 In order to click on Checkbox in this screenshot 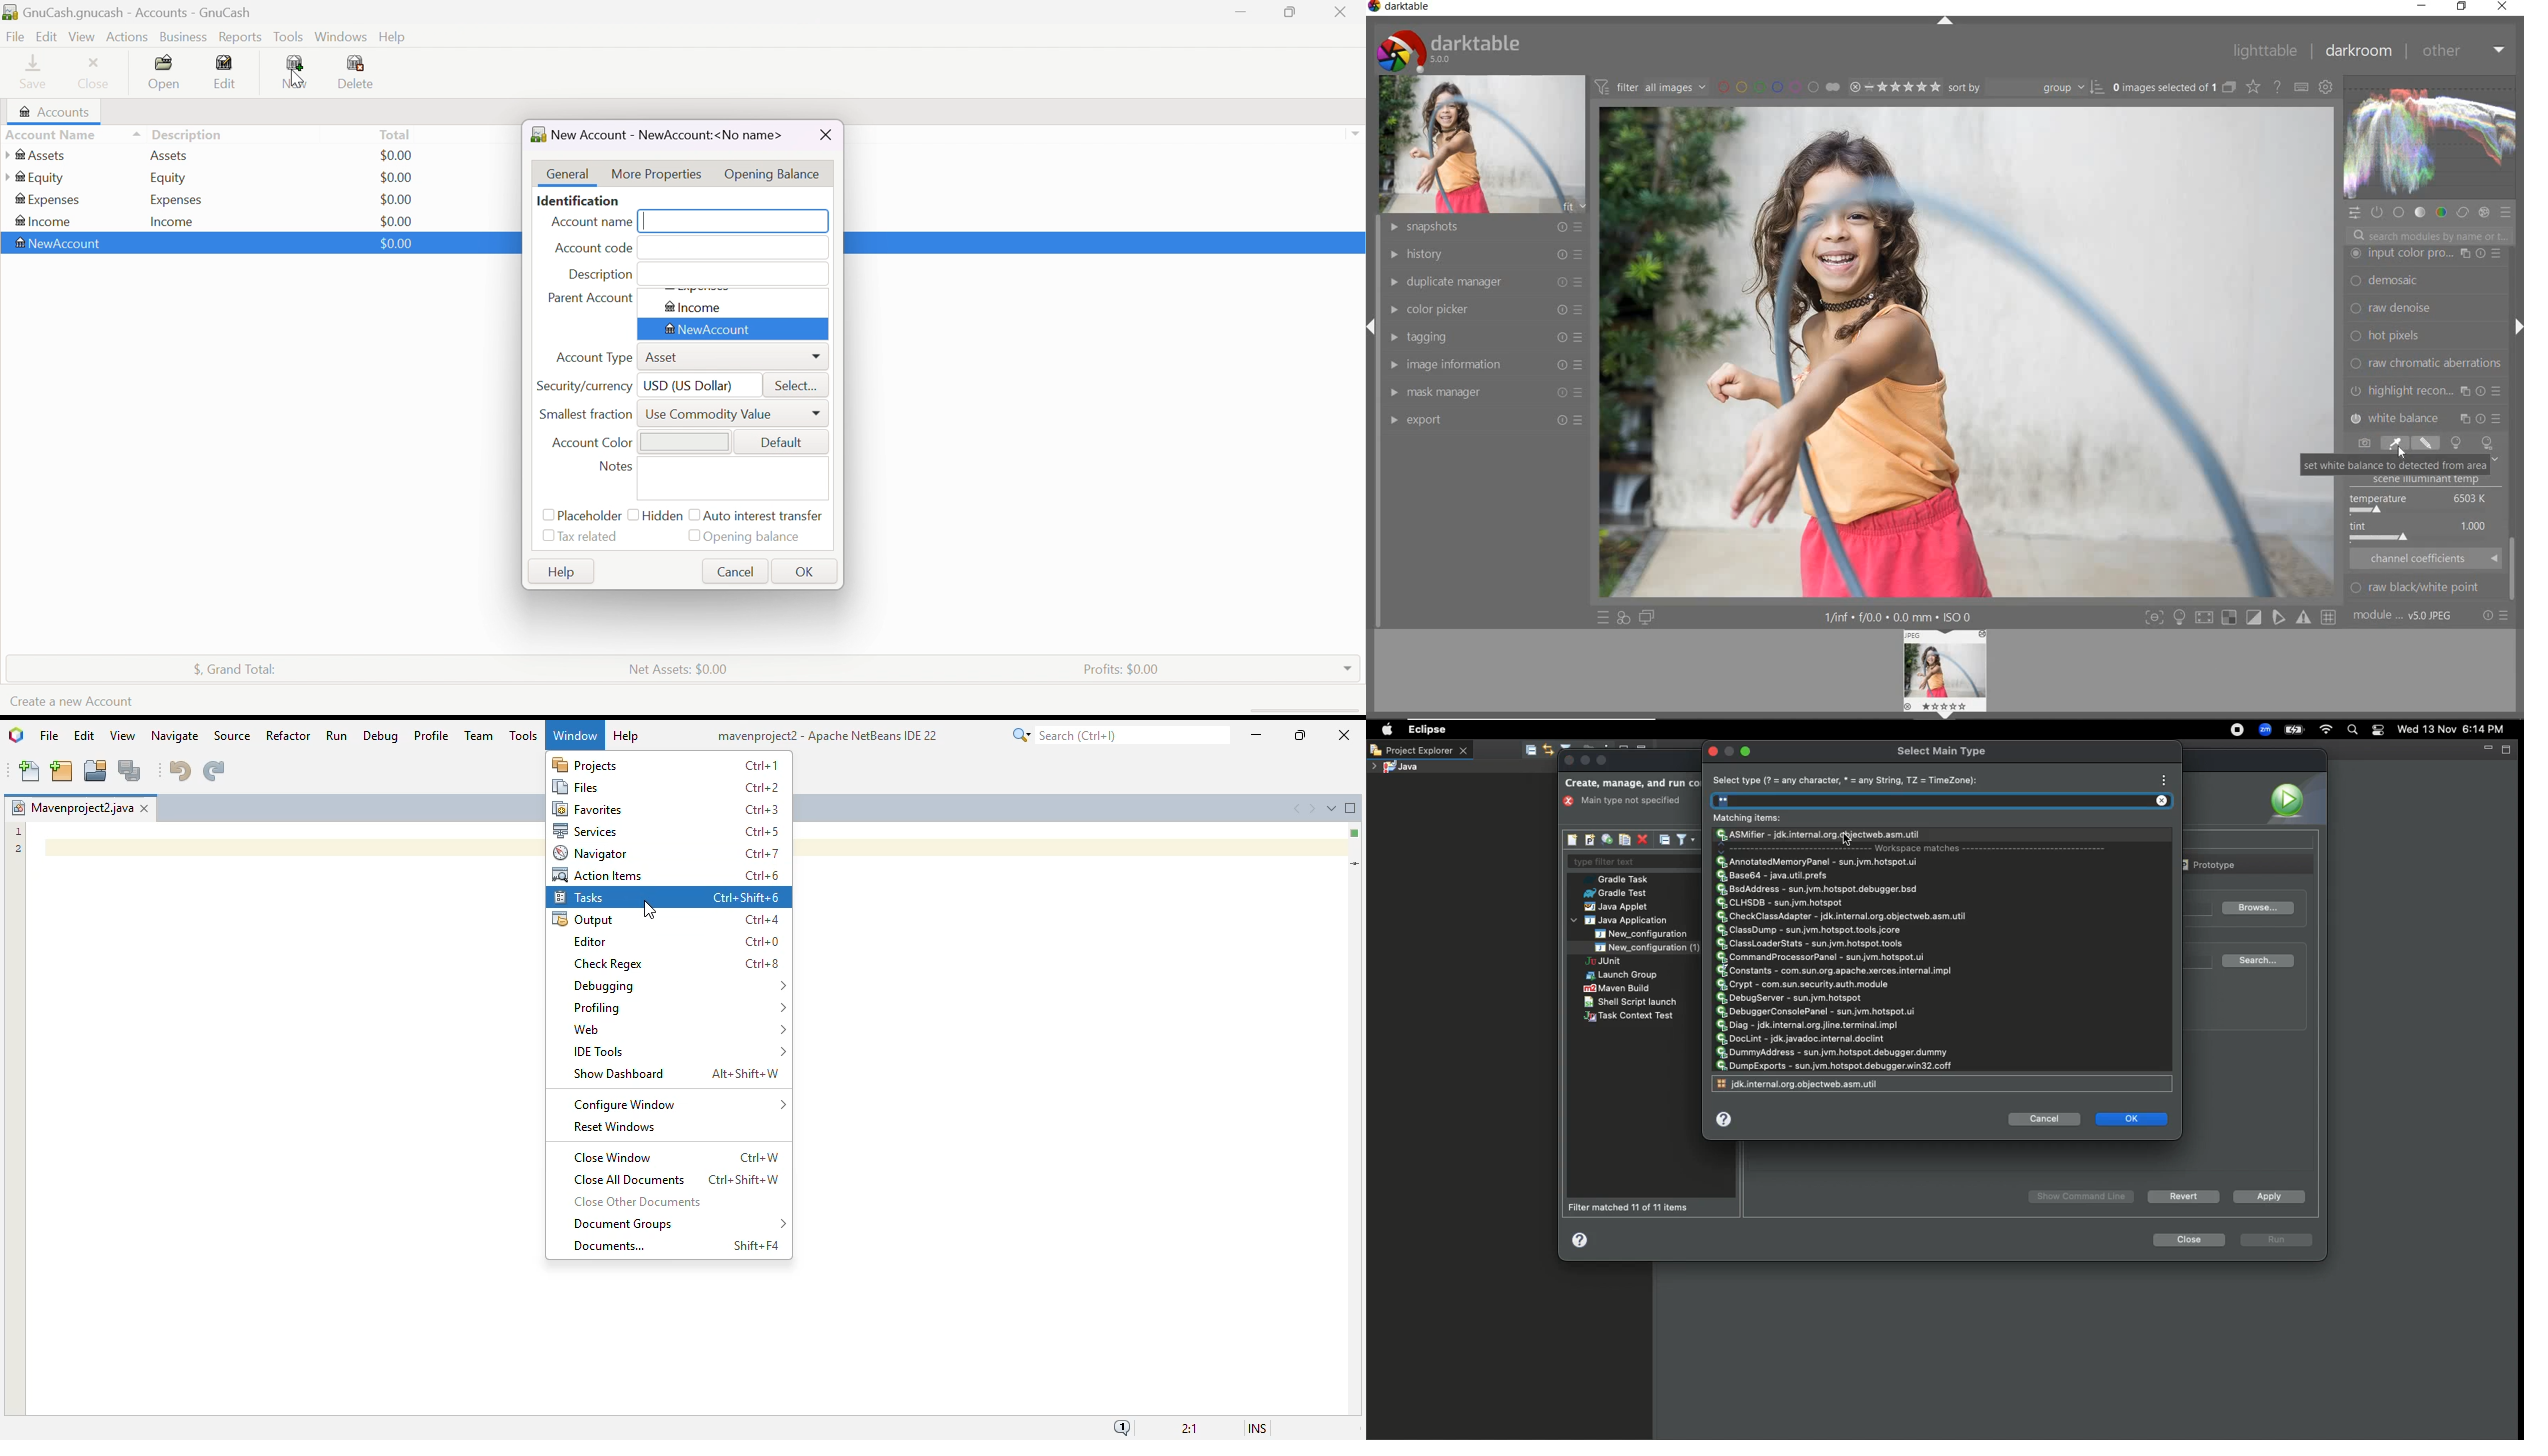, I will do `click(694, 535)`.